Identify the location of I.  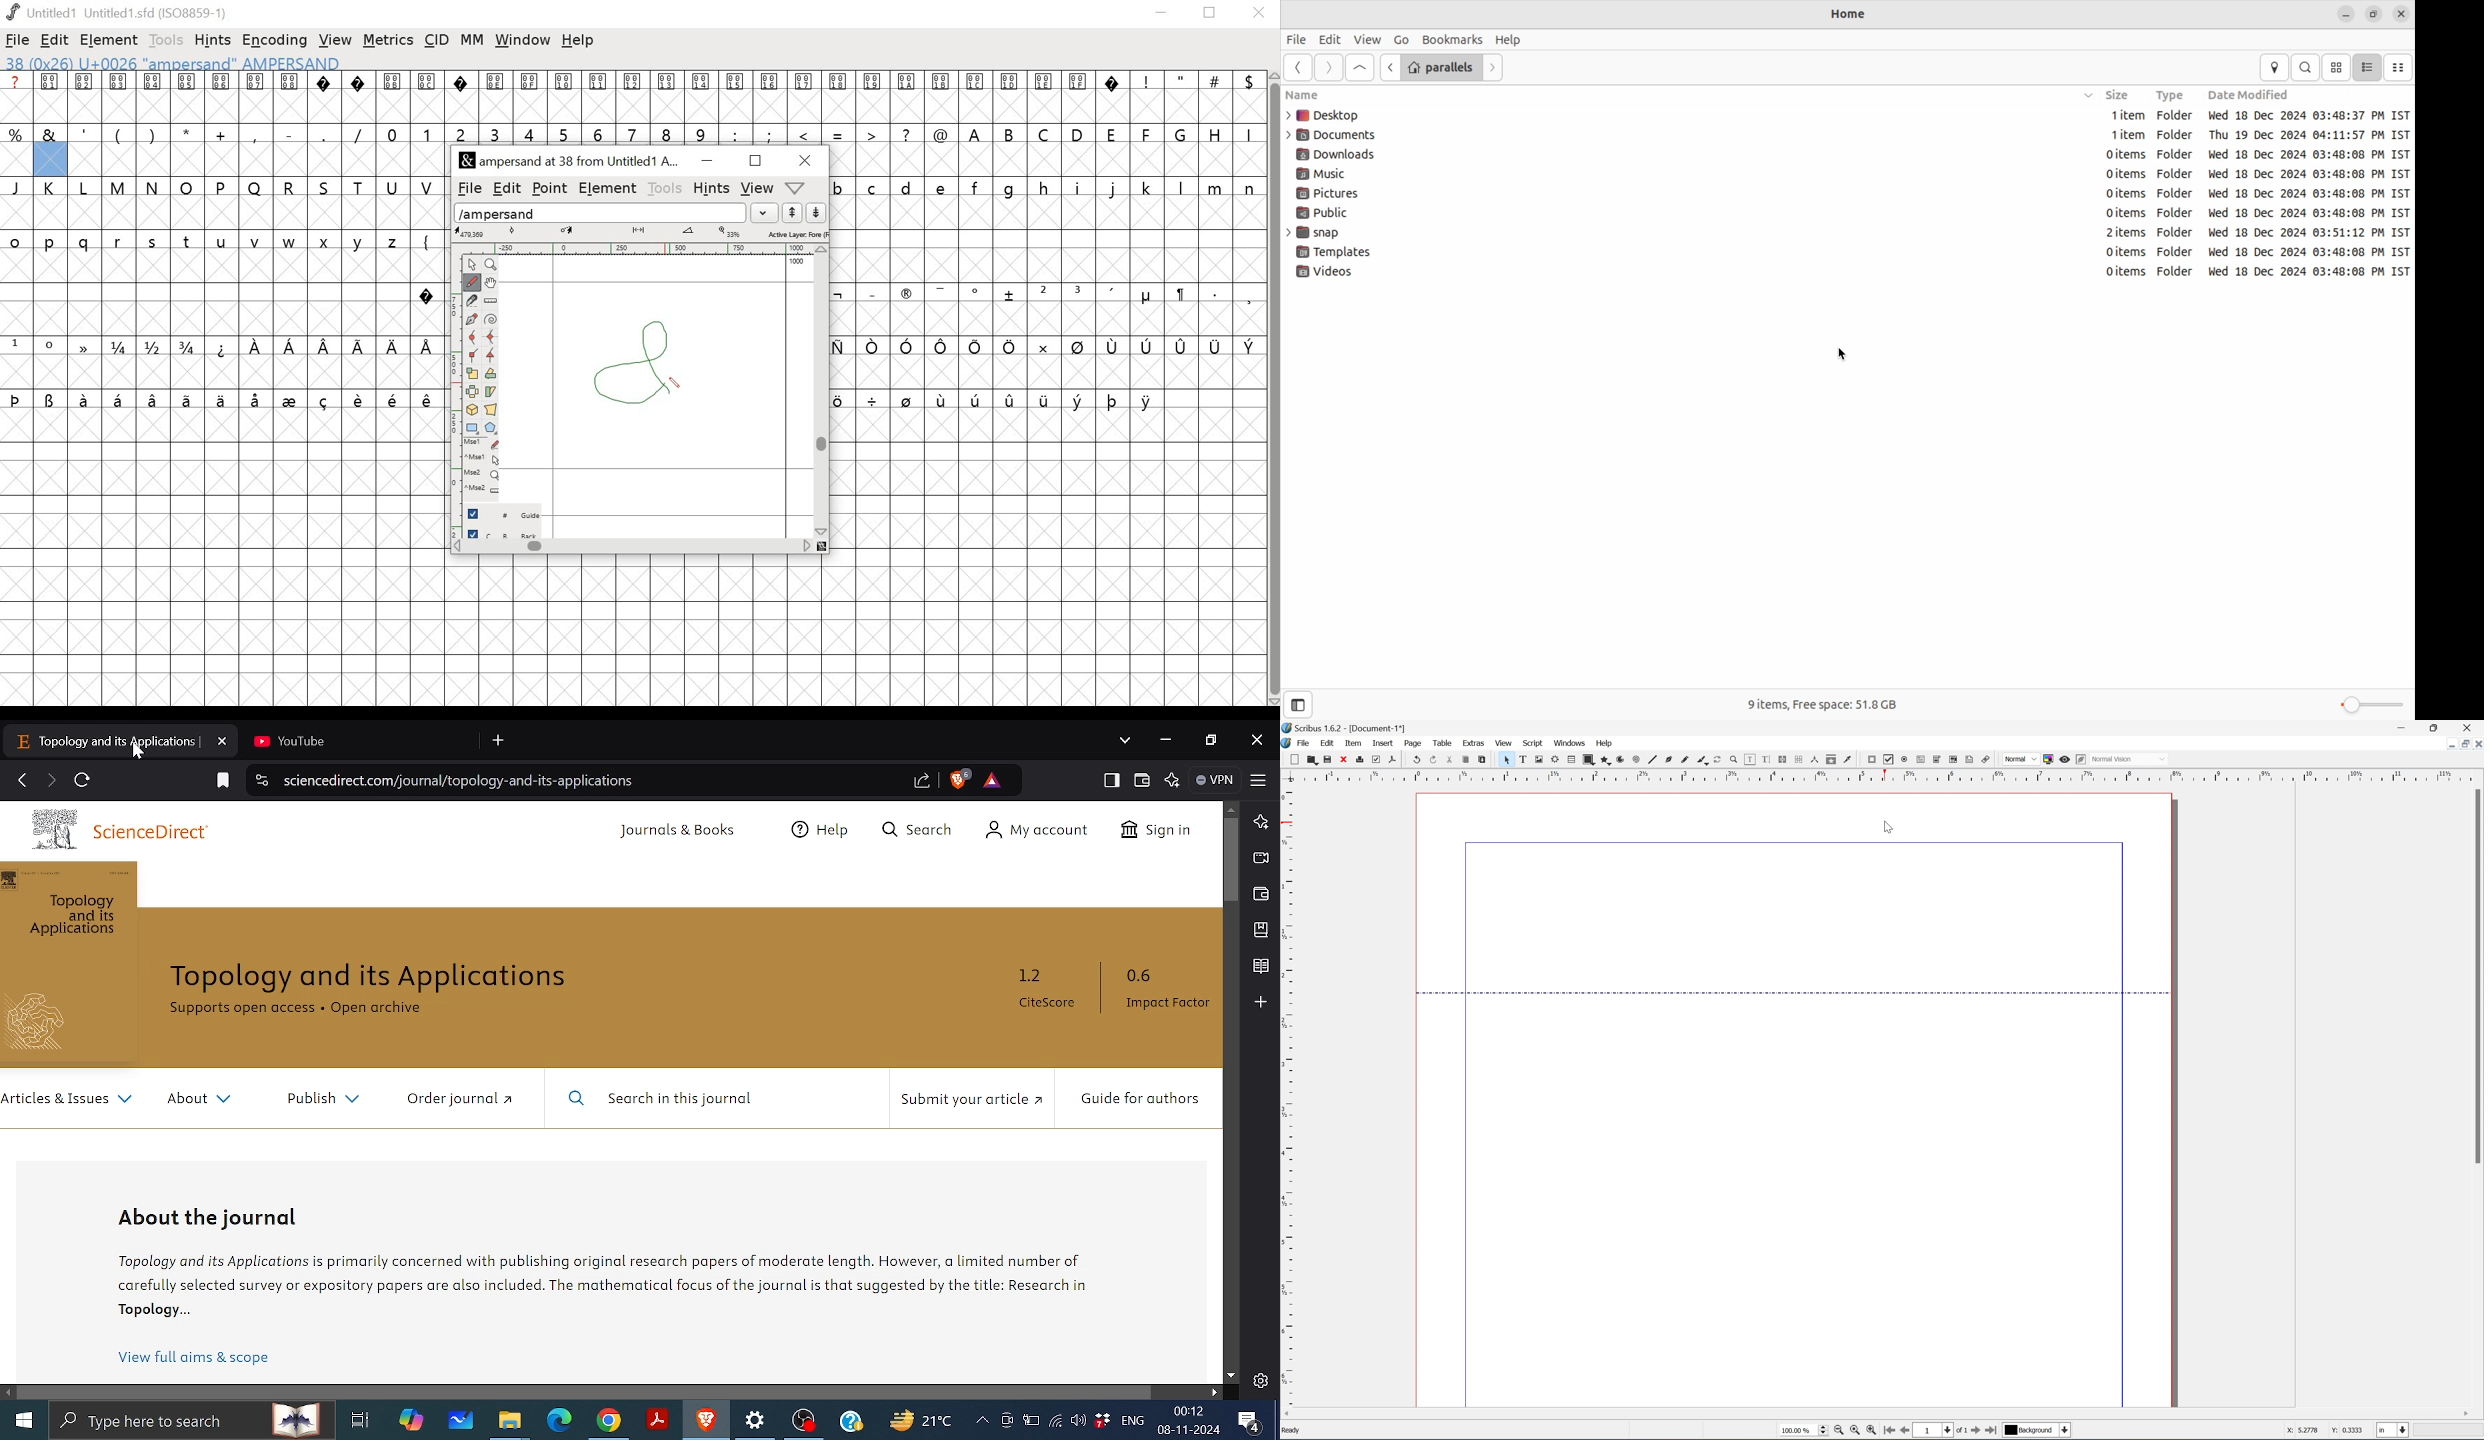
(1247, 134).